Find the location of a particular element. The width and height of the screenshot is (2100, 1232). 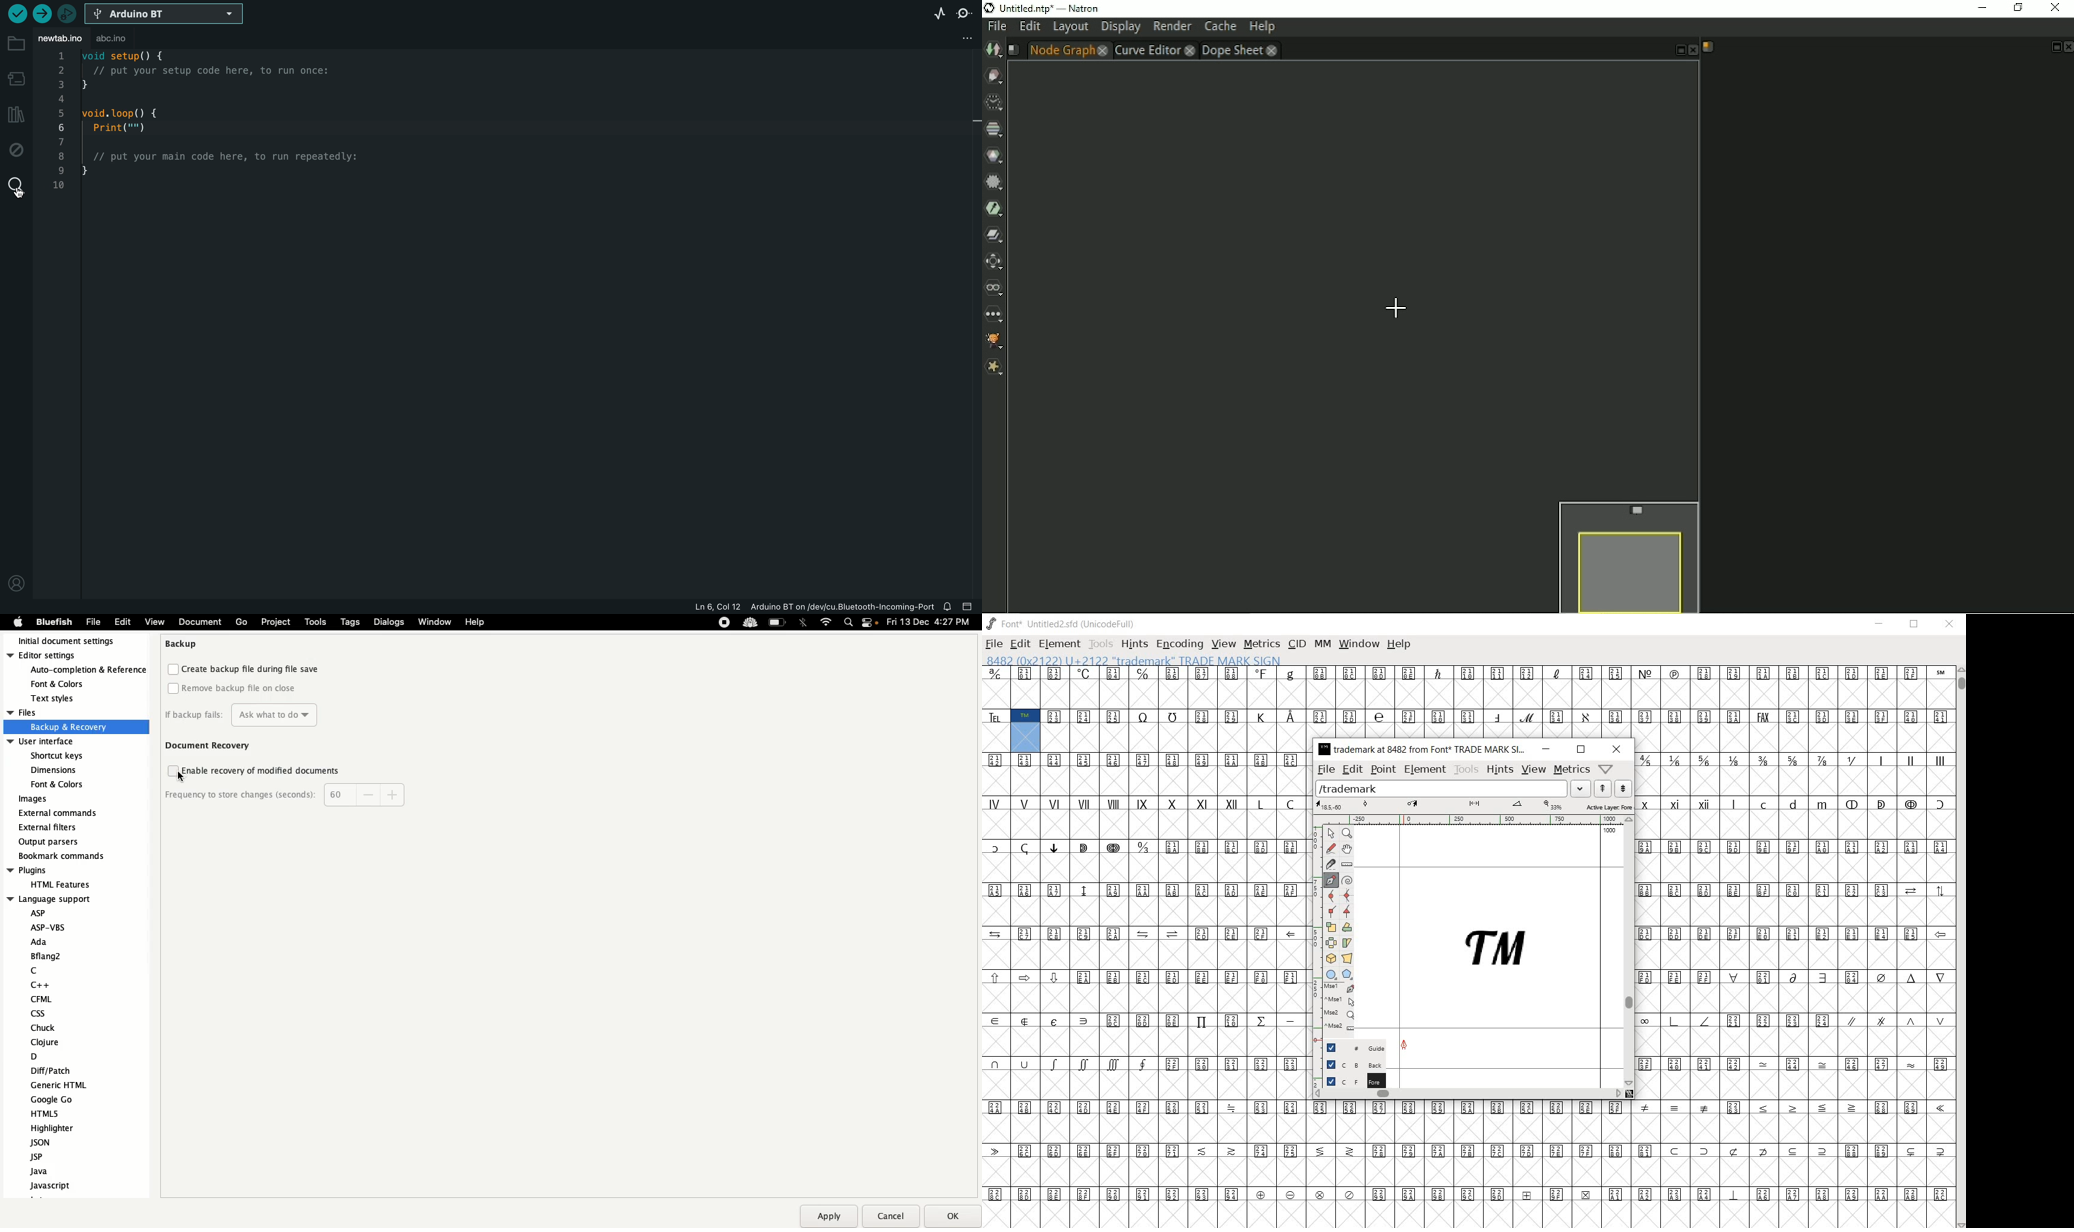

special characters is located at coordinates (1475, 1151).